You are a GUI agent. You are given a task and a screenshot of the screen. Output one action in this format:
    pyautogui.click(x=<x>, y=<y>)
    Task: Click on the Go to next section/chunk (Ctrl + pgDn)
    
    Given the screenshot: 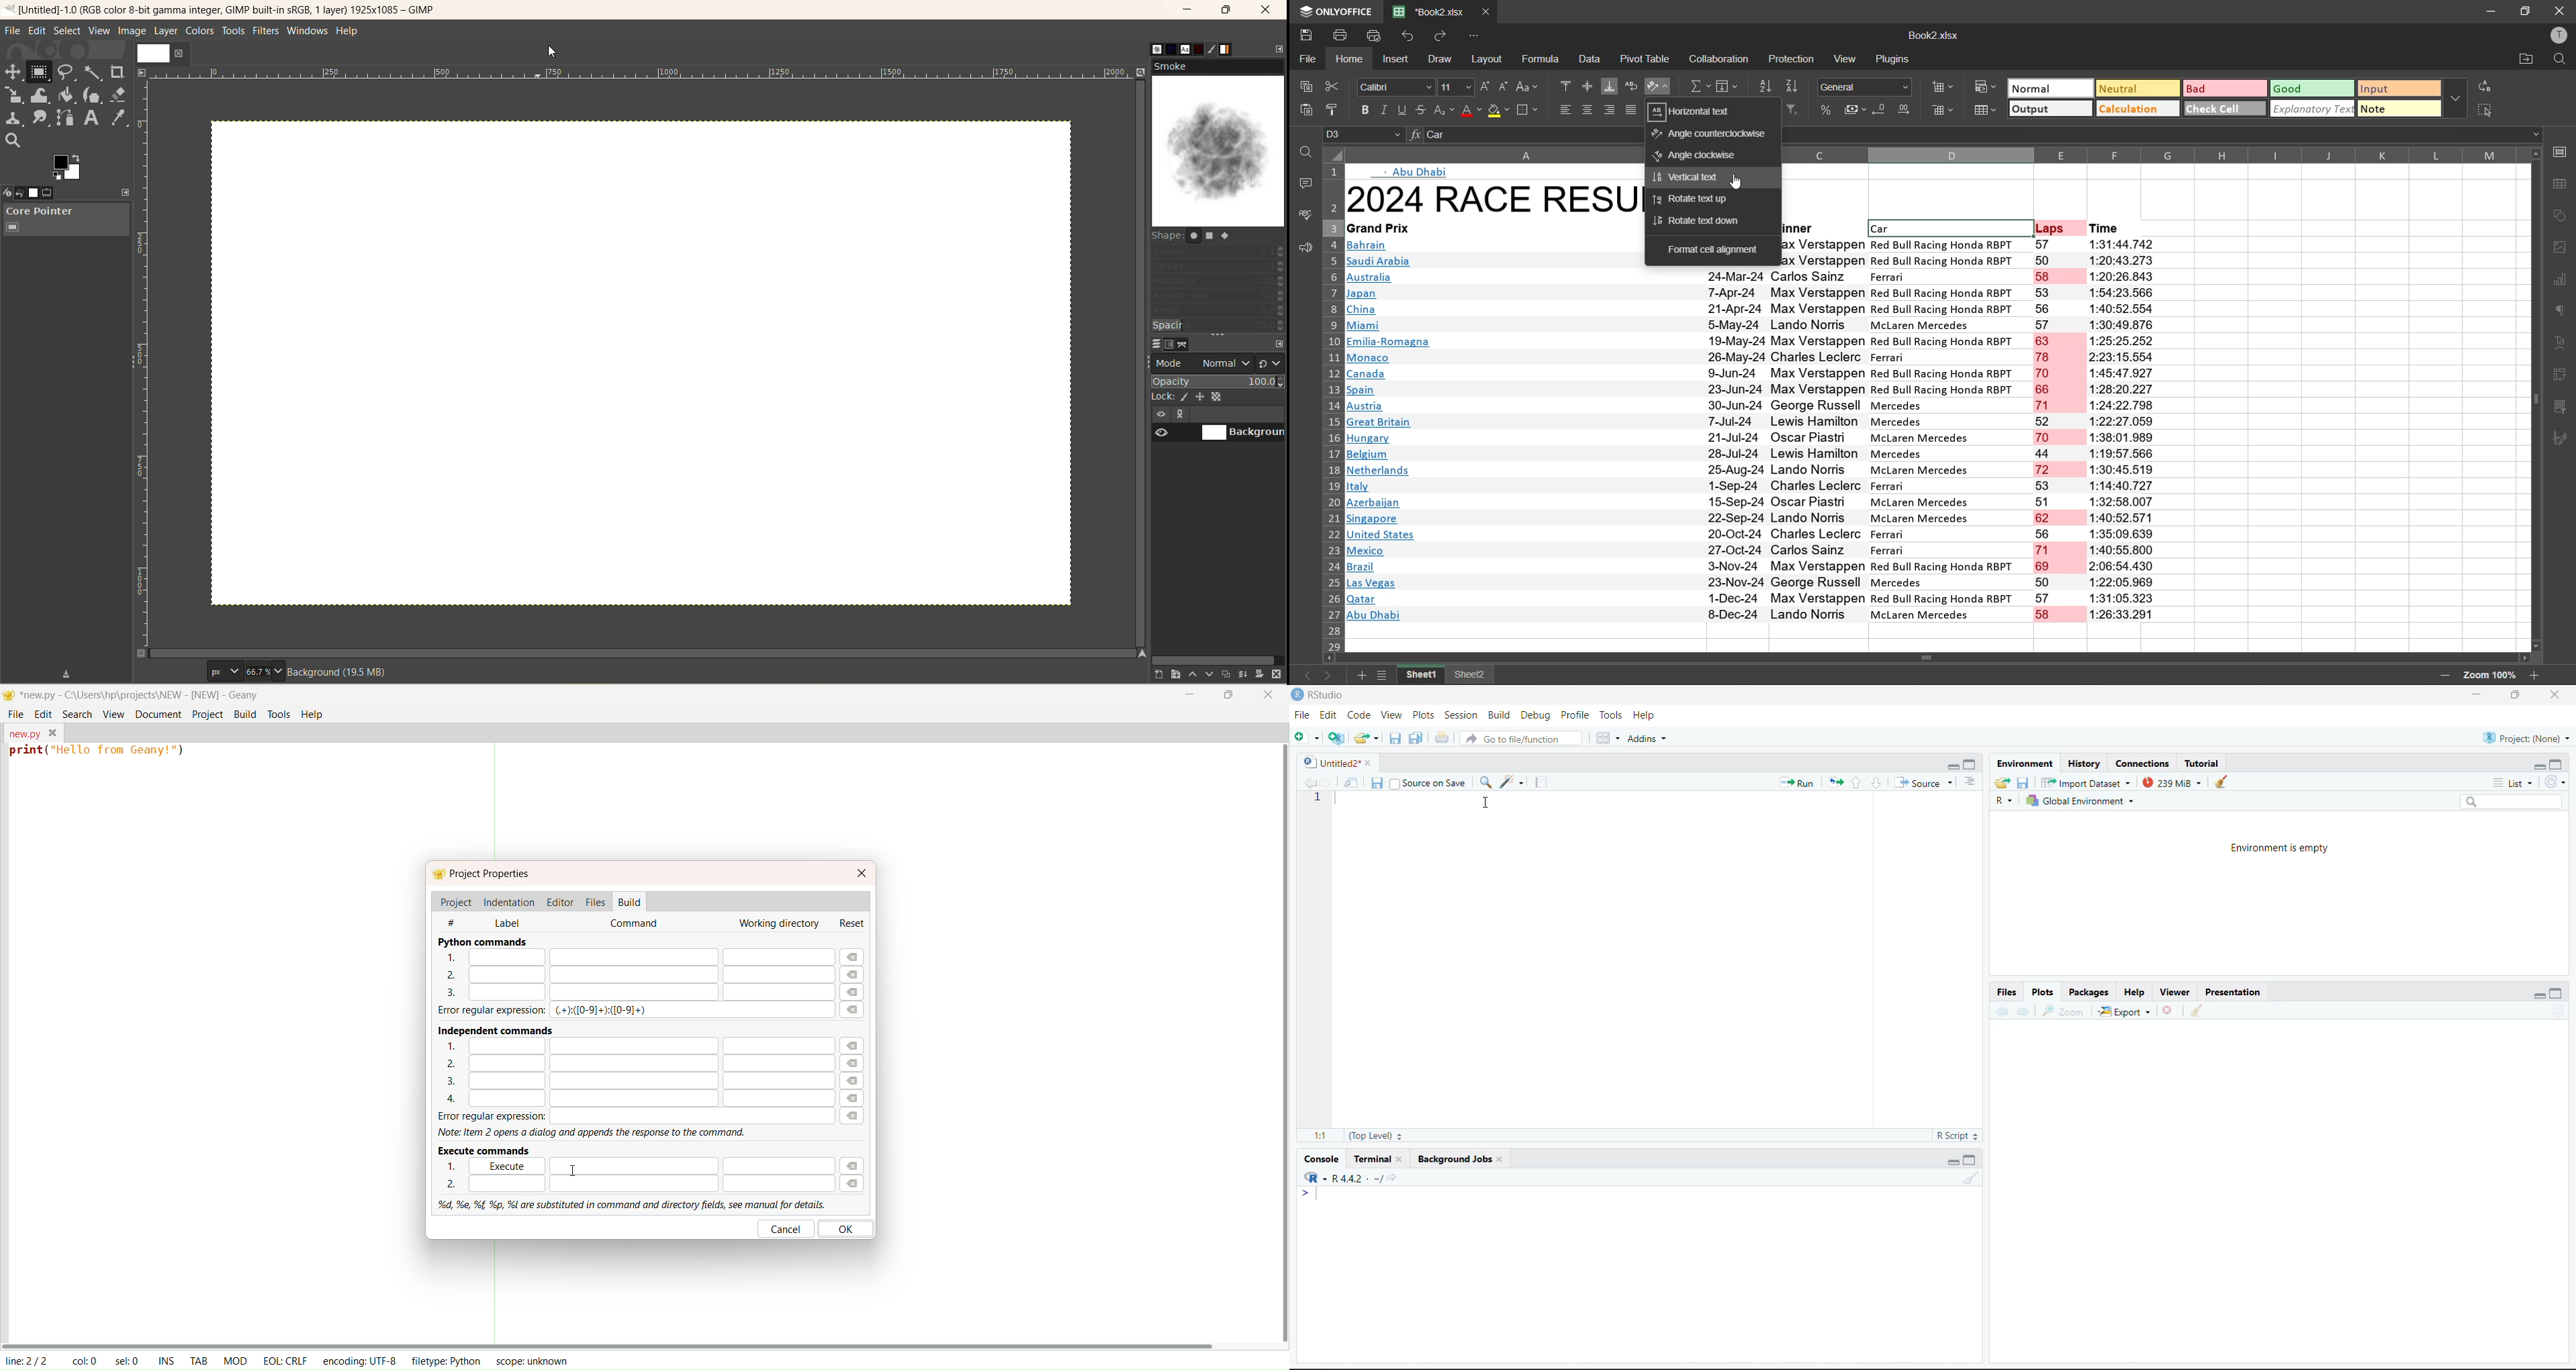 What is the action you would take?
    pyautogui.click(x=1876, y=783)
    